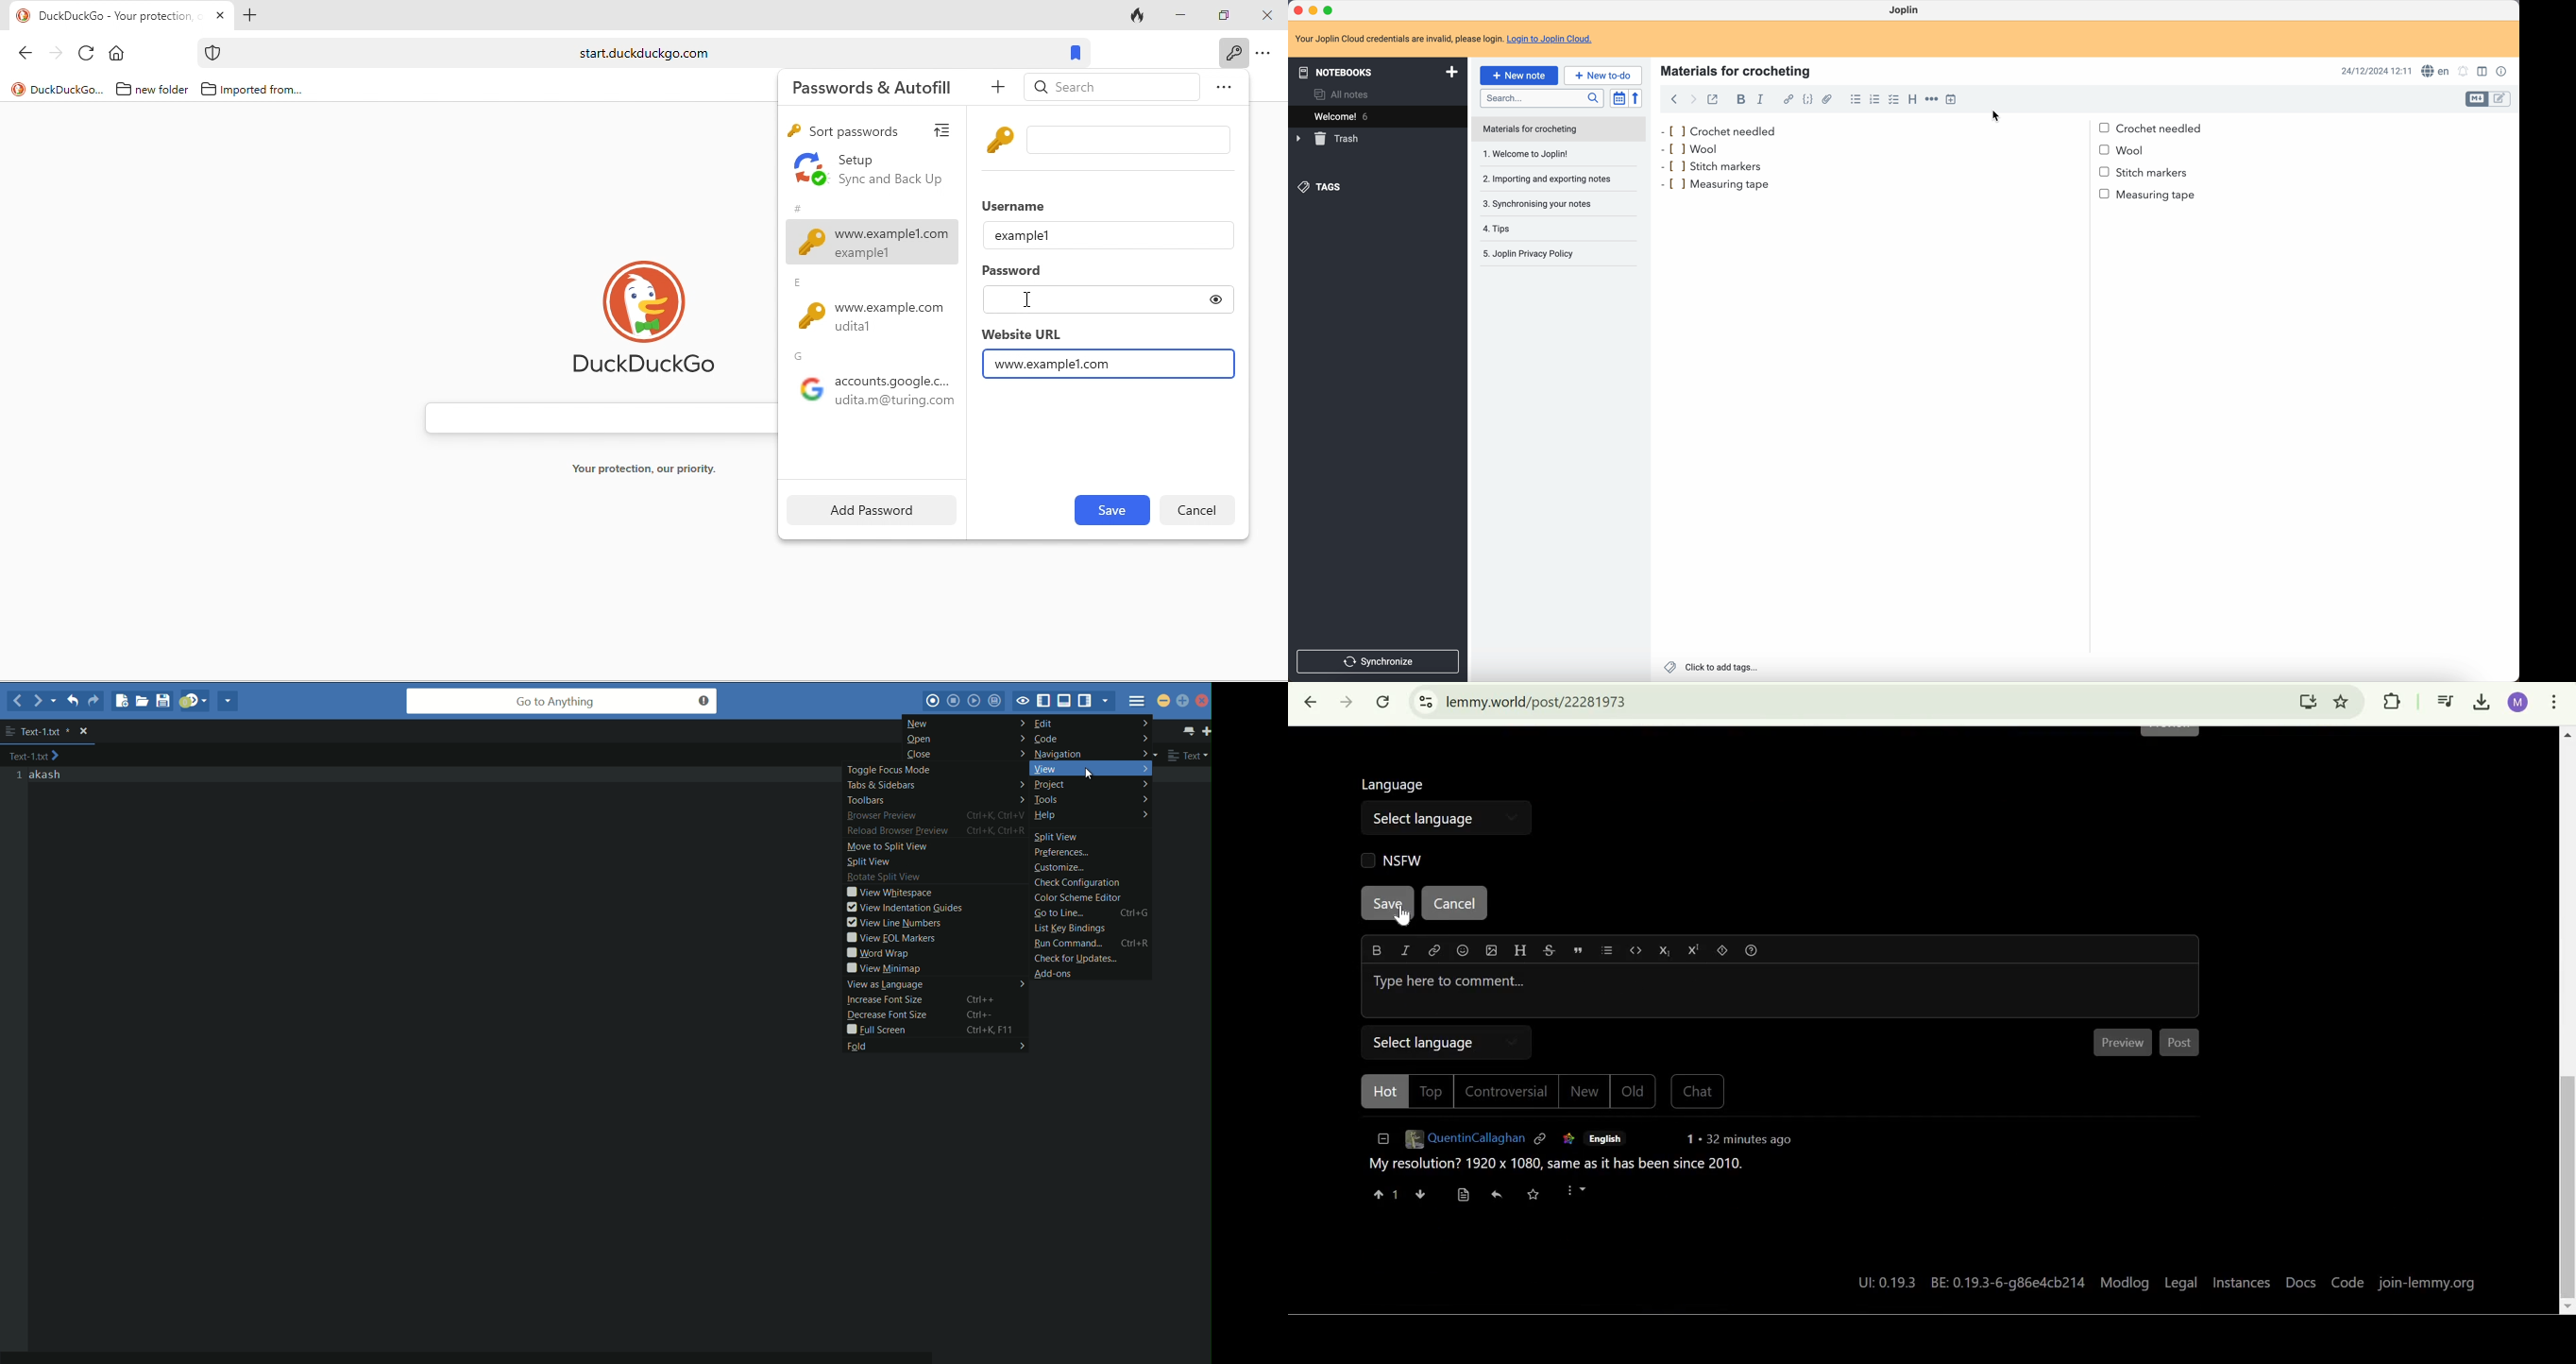 This screenshot has width=2576, height=1372. I want to click on Joplin privacy policy, so click(1534, 255).